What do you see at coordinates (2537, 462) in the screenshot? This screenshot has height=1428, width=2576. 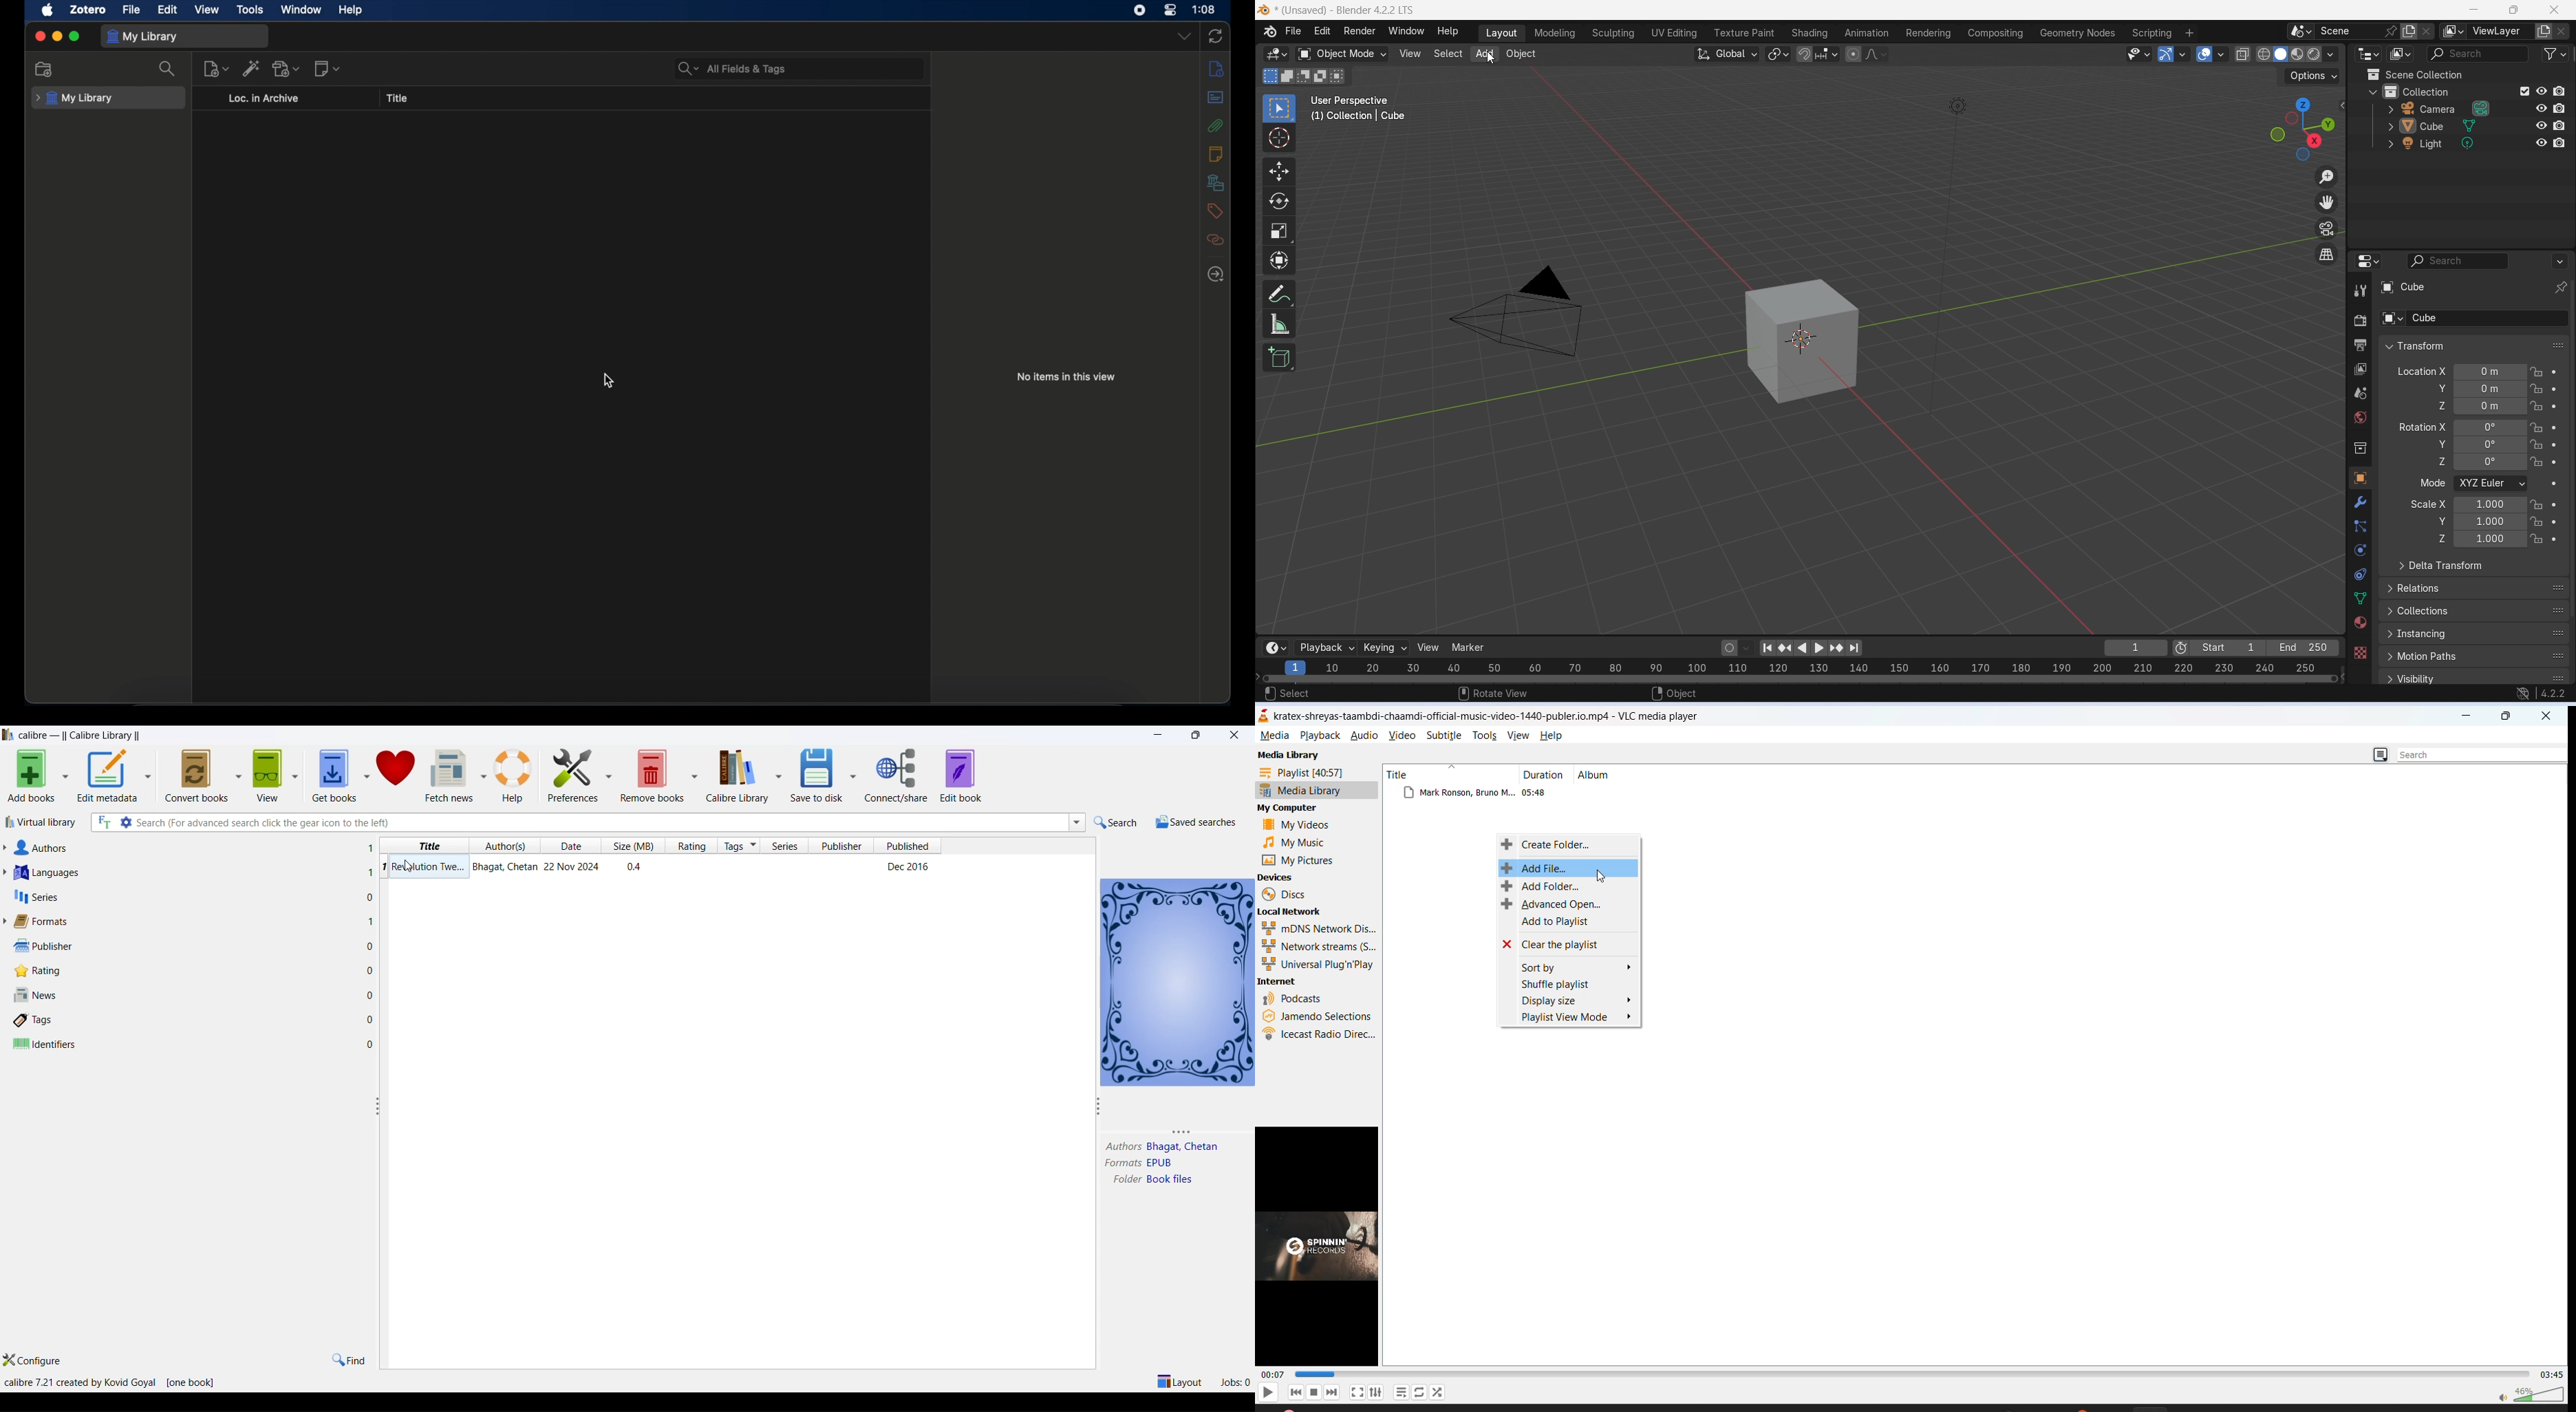 I see `lock location` at bounding box center [2537, 462].